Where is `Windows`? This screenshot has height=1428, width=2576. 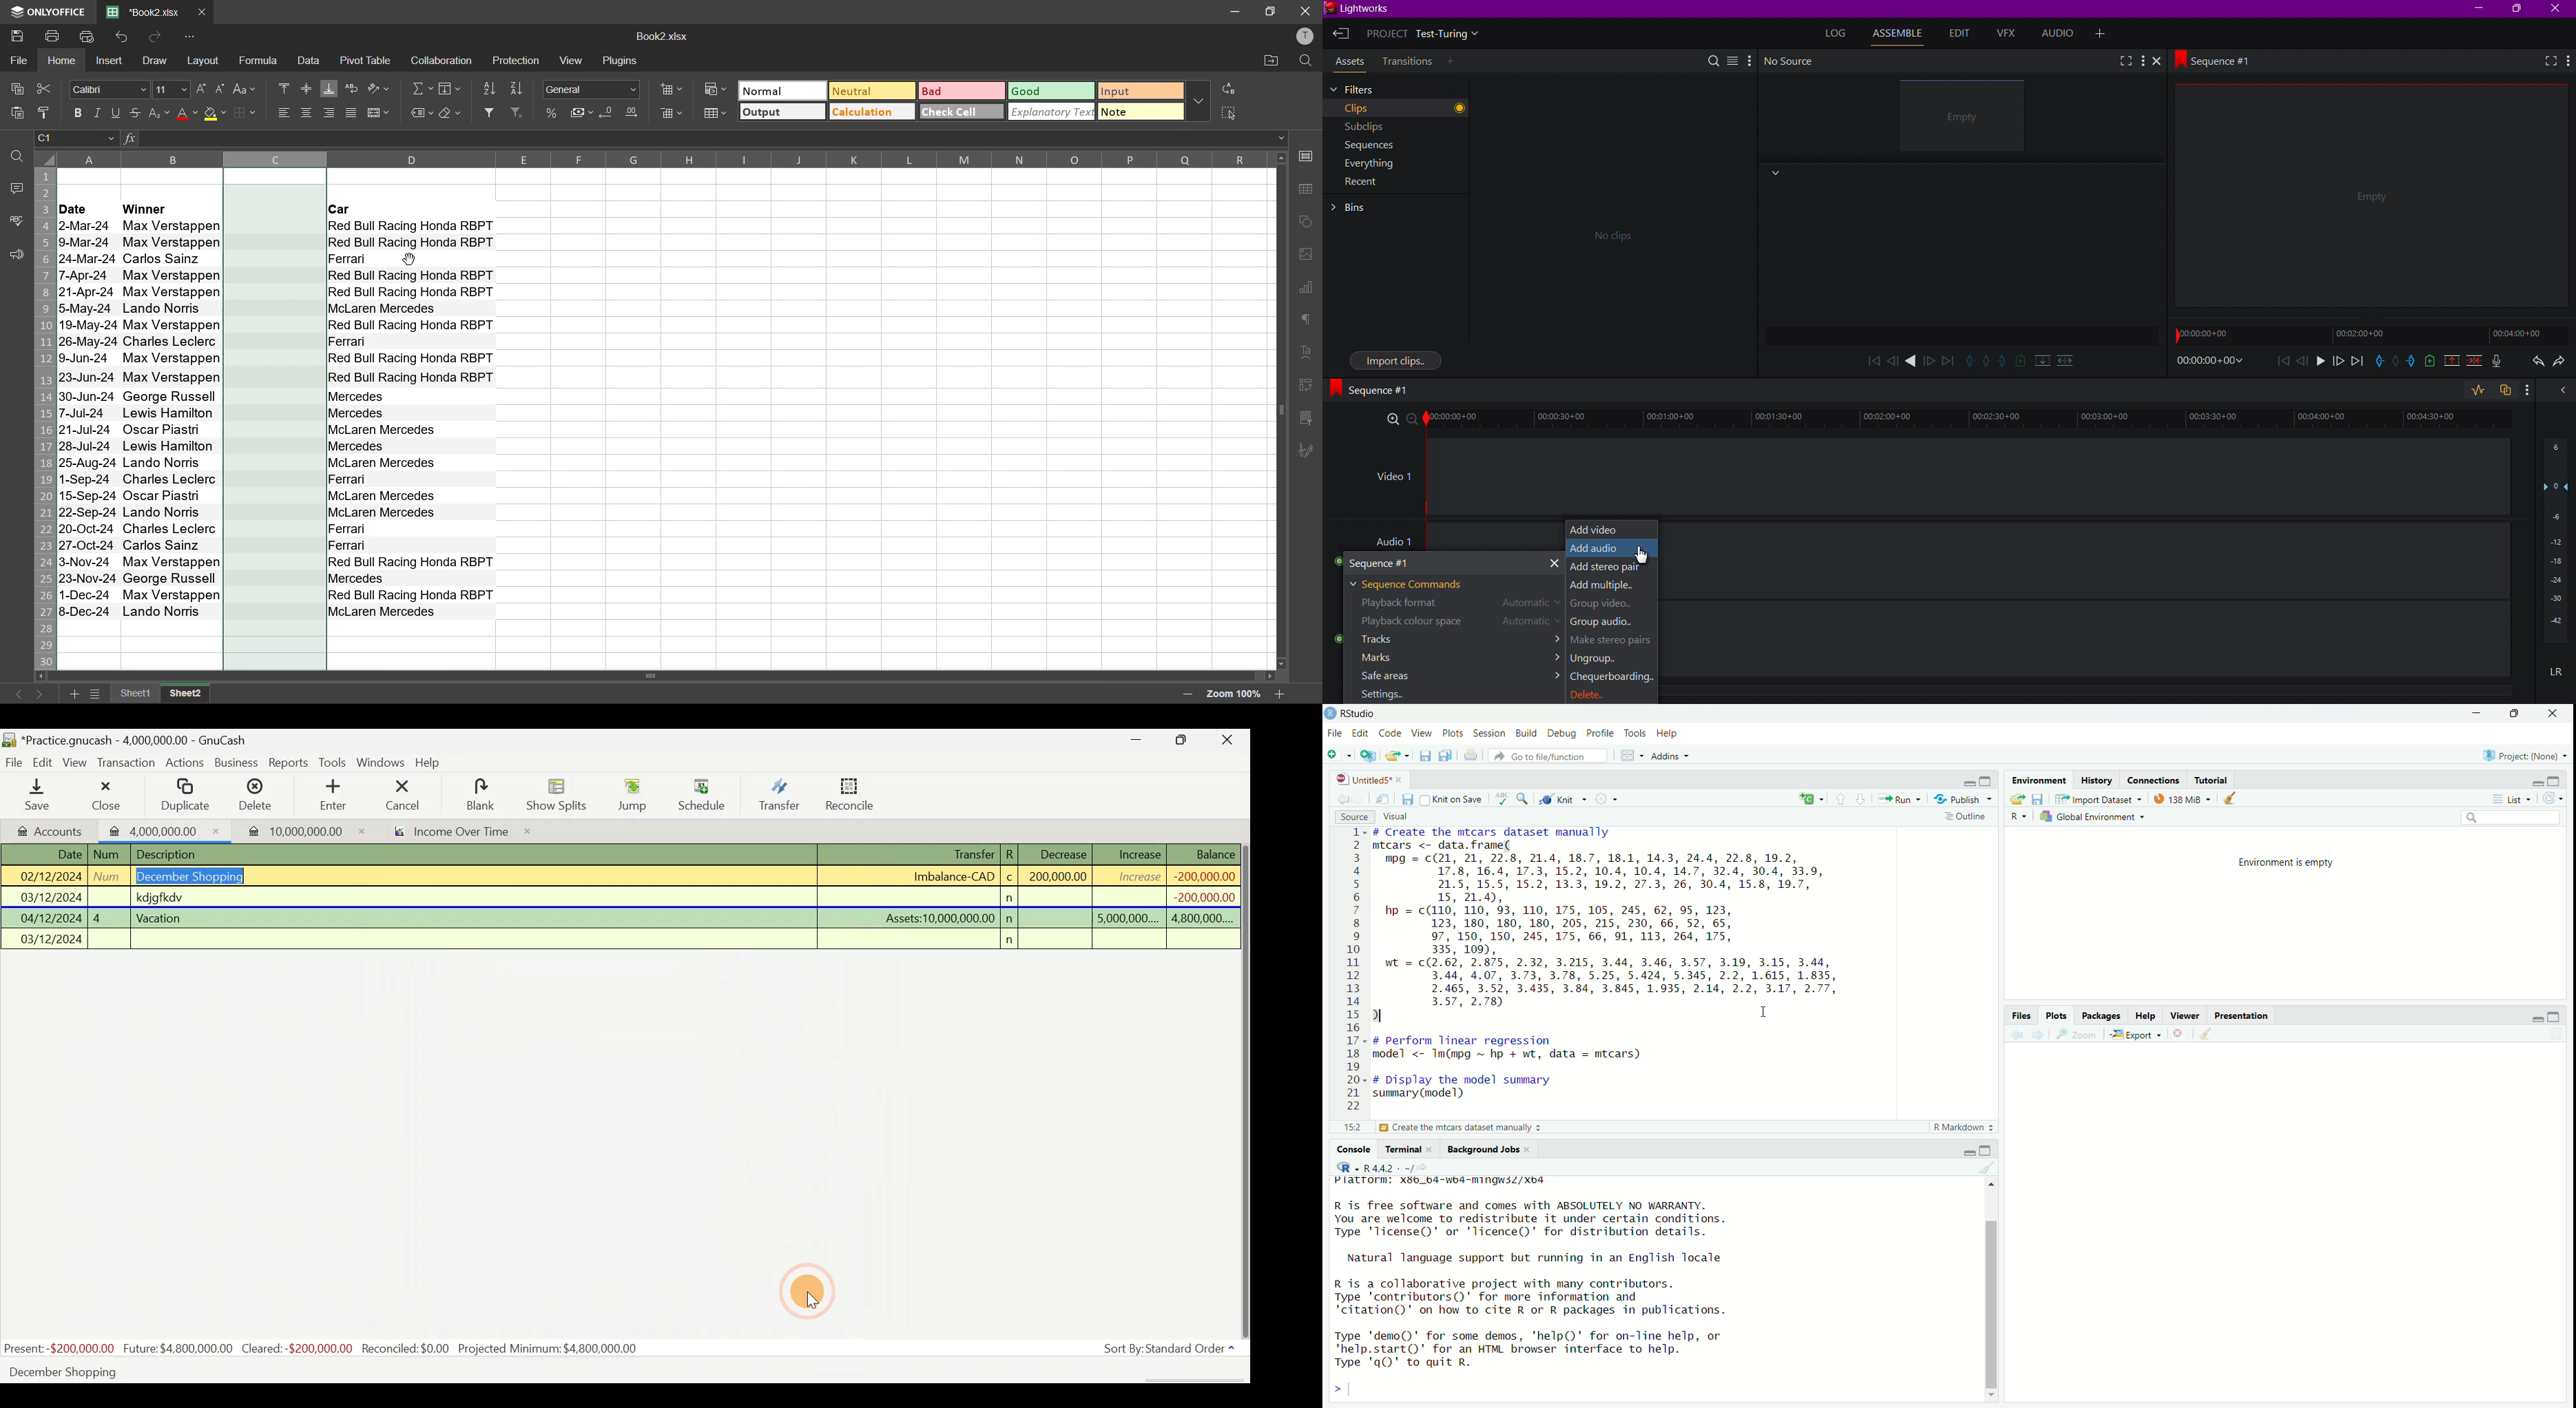 Windows is located at coordinates (383, 763).